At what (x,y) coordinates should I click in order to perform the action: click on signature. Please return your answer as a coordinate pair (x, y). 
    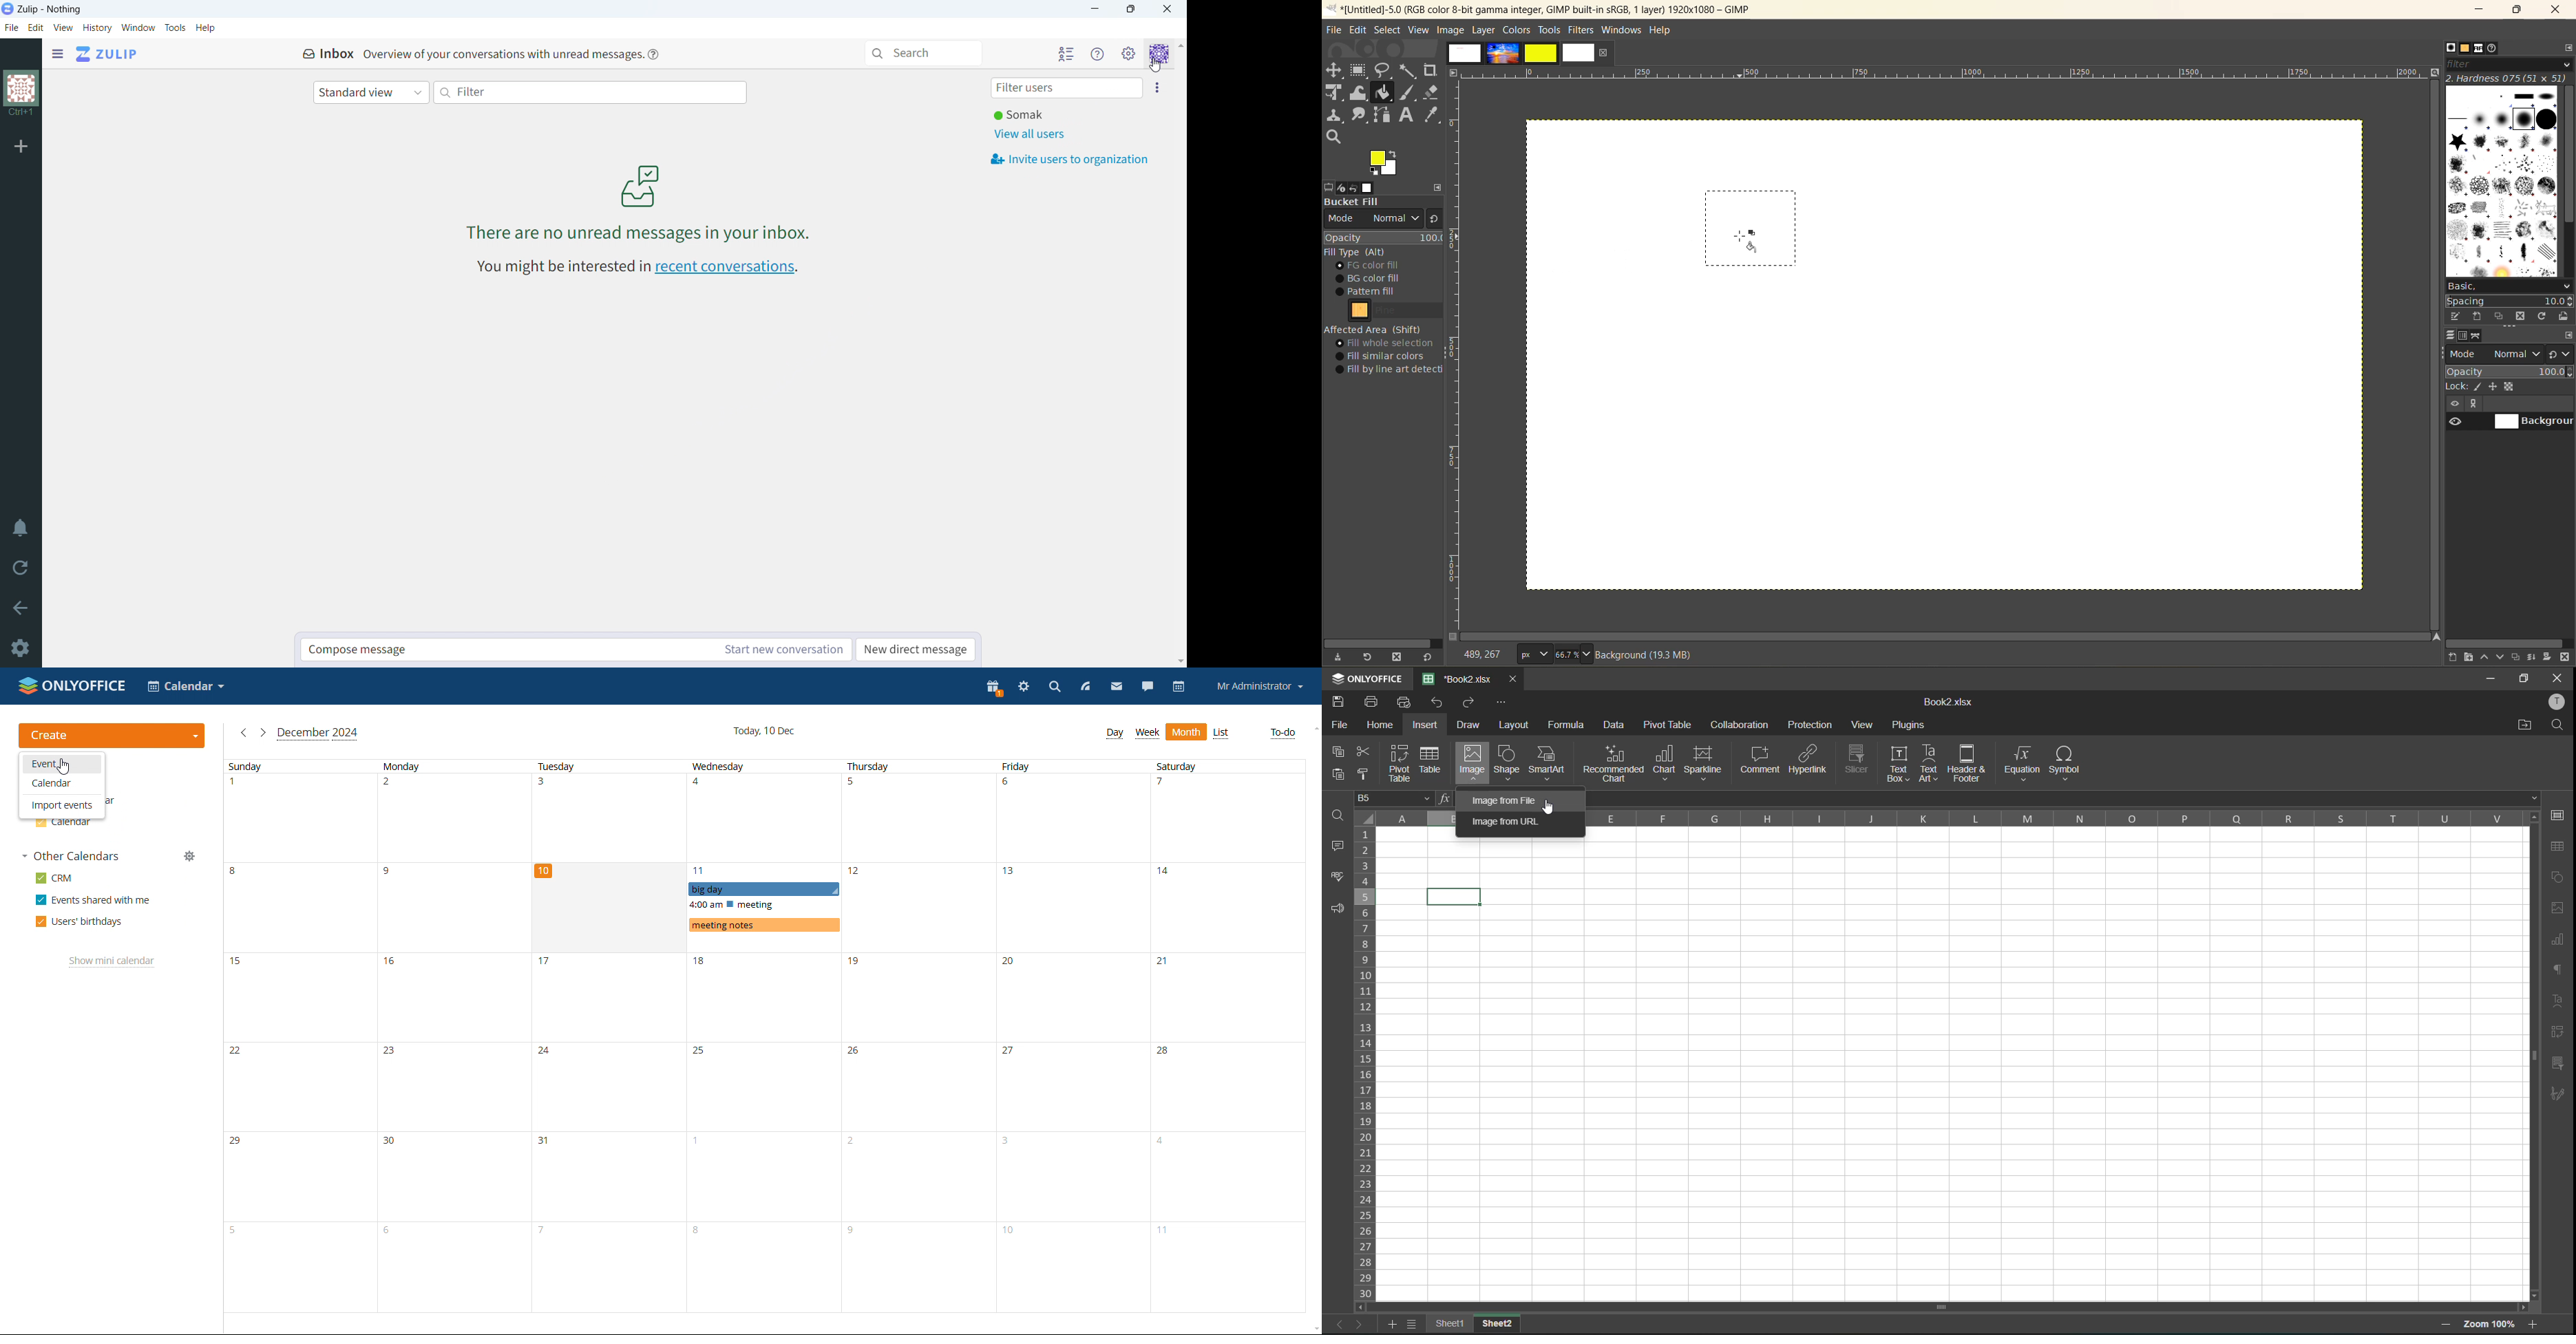
    Looking at the image, I should click on (2559, 1093).